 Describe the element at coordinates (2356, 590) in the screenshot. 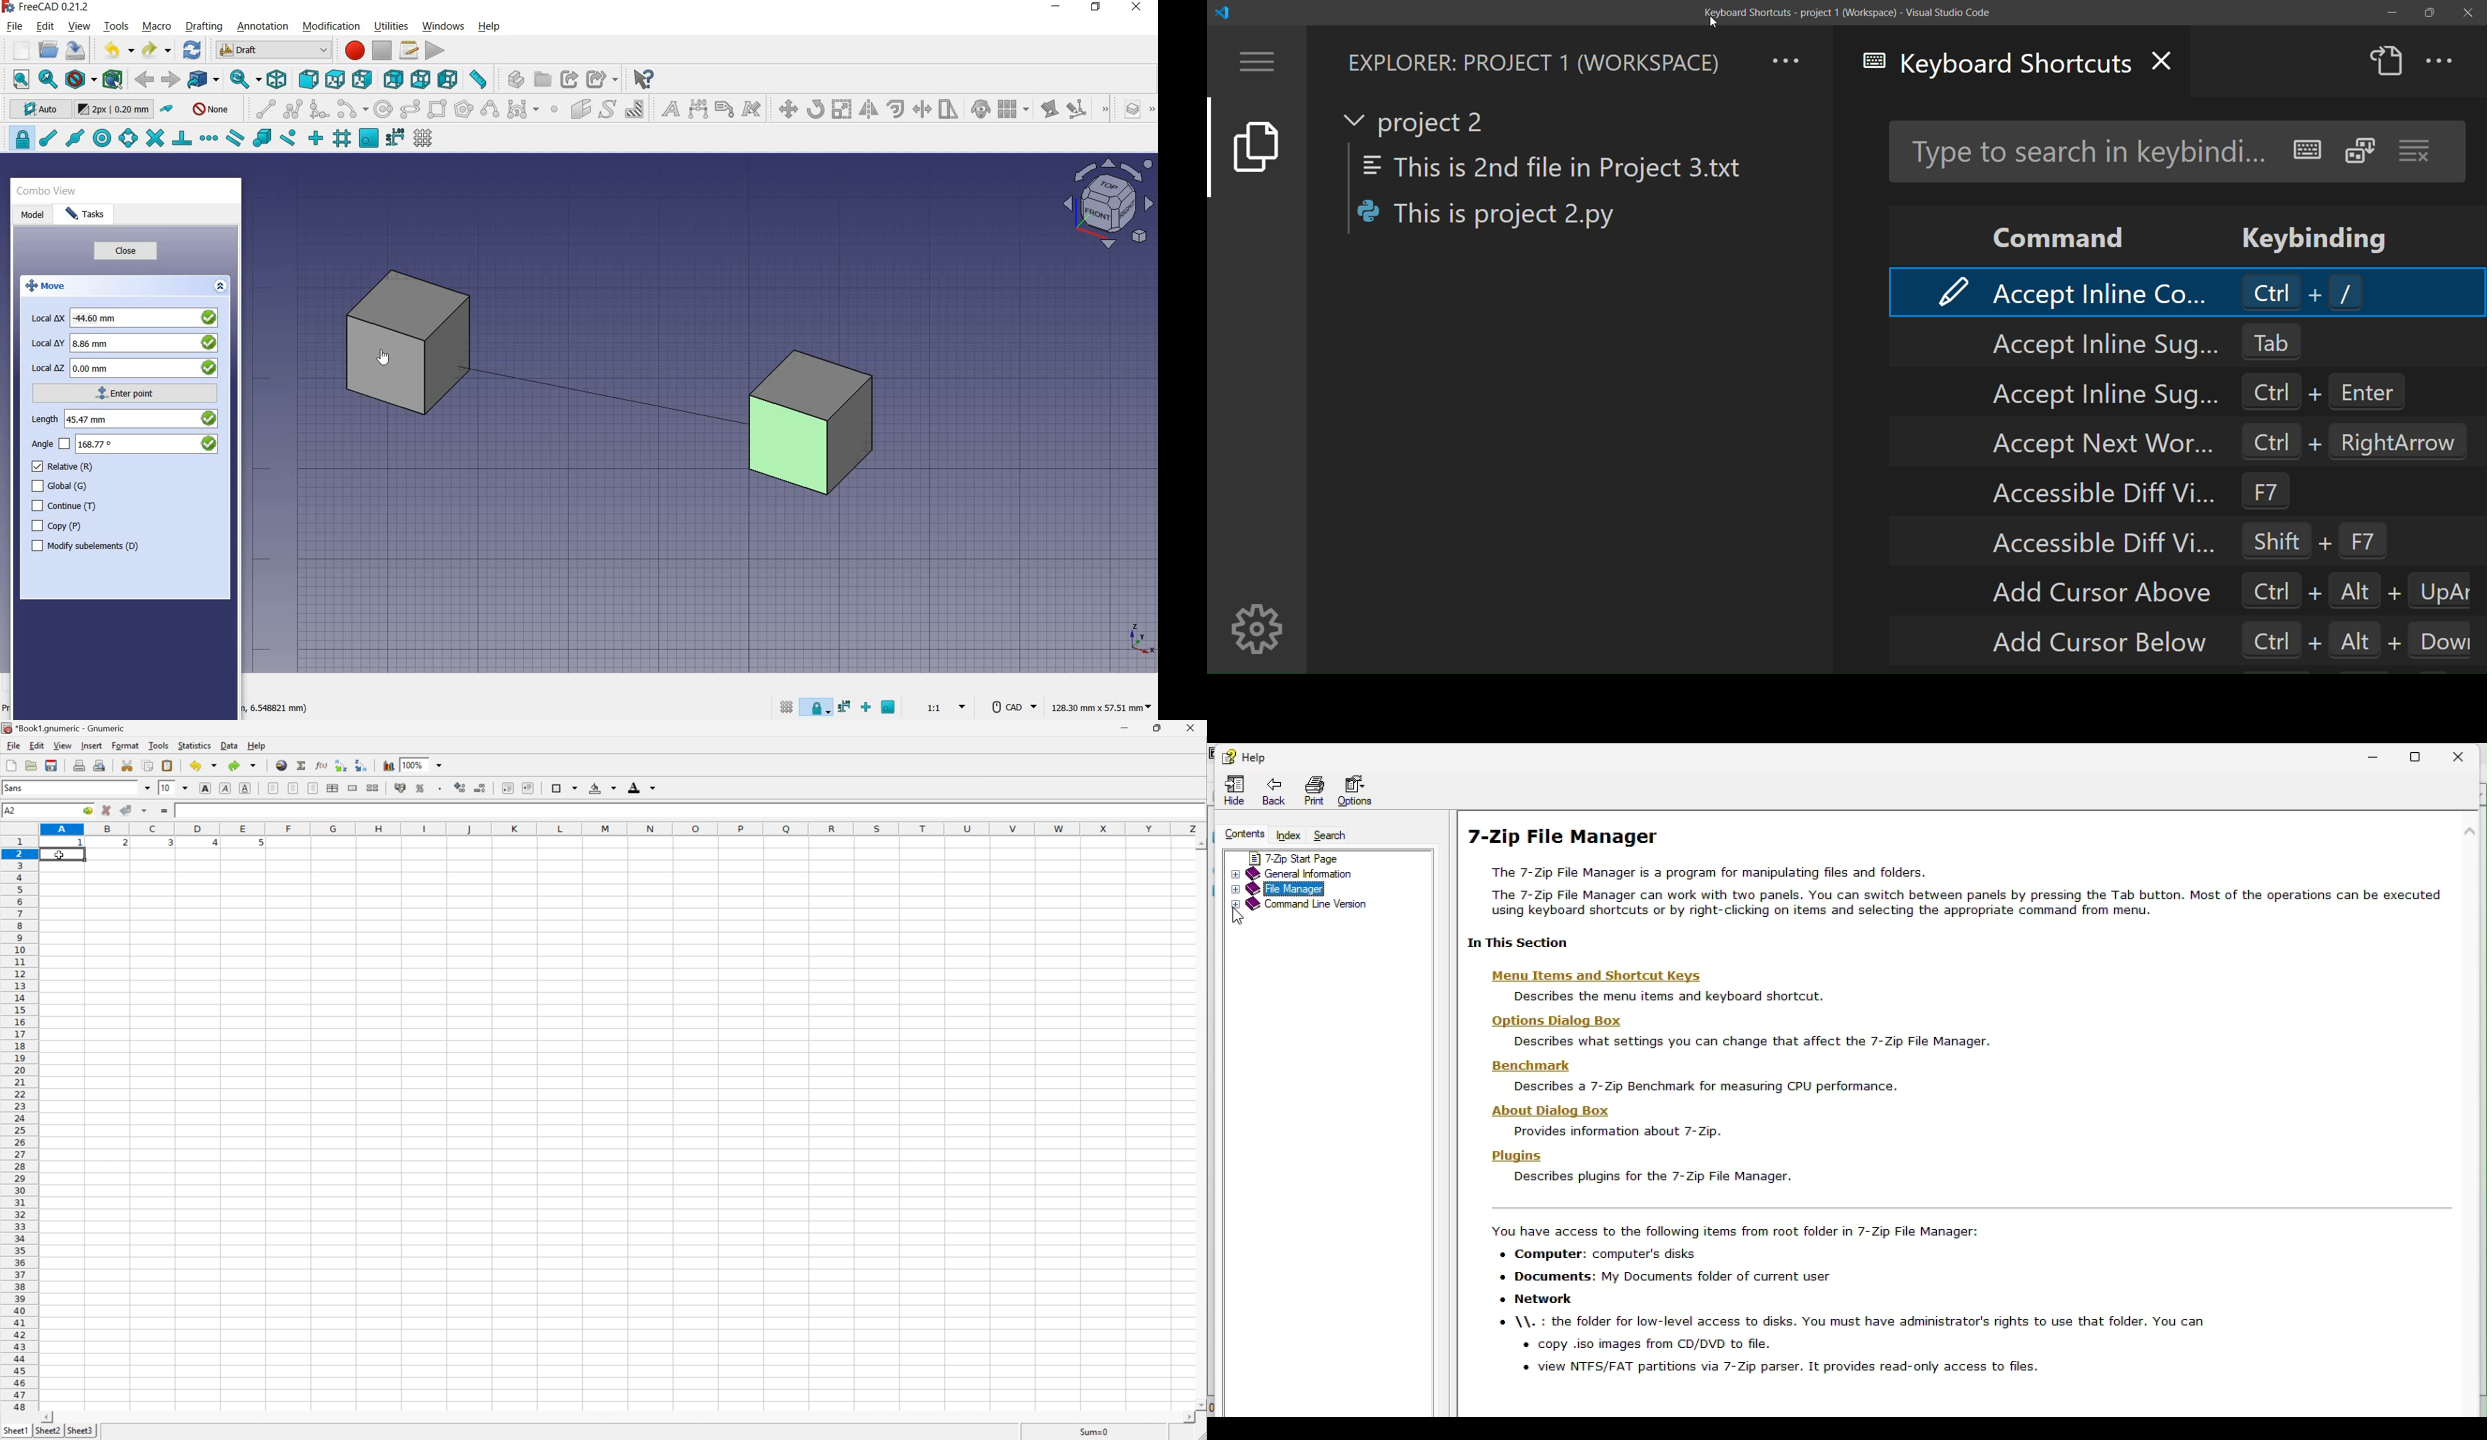

I see `ctrl + alt + uparrow` at that location.